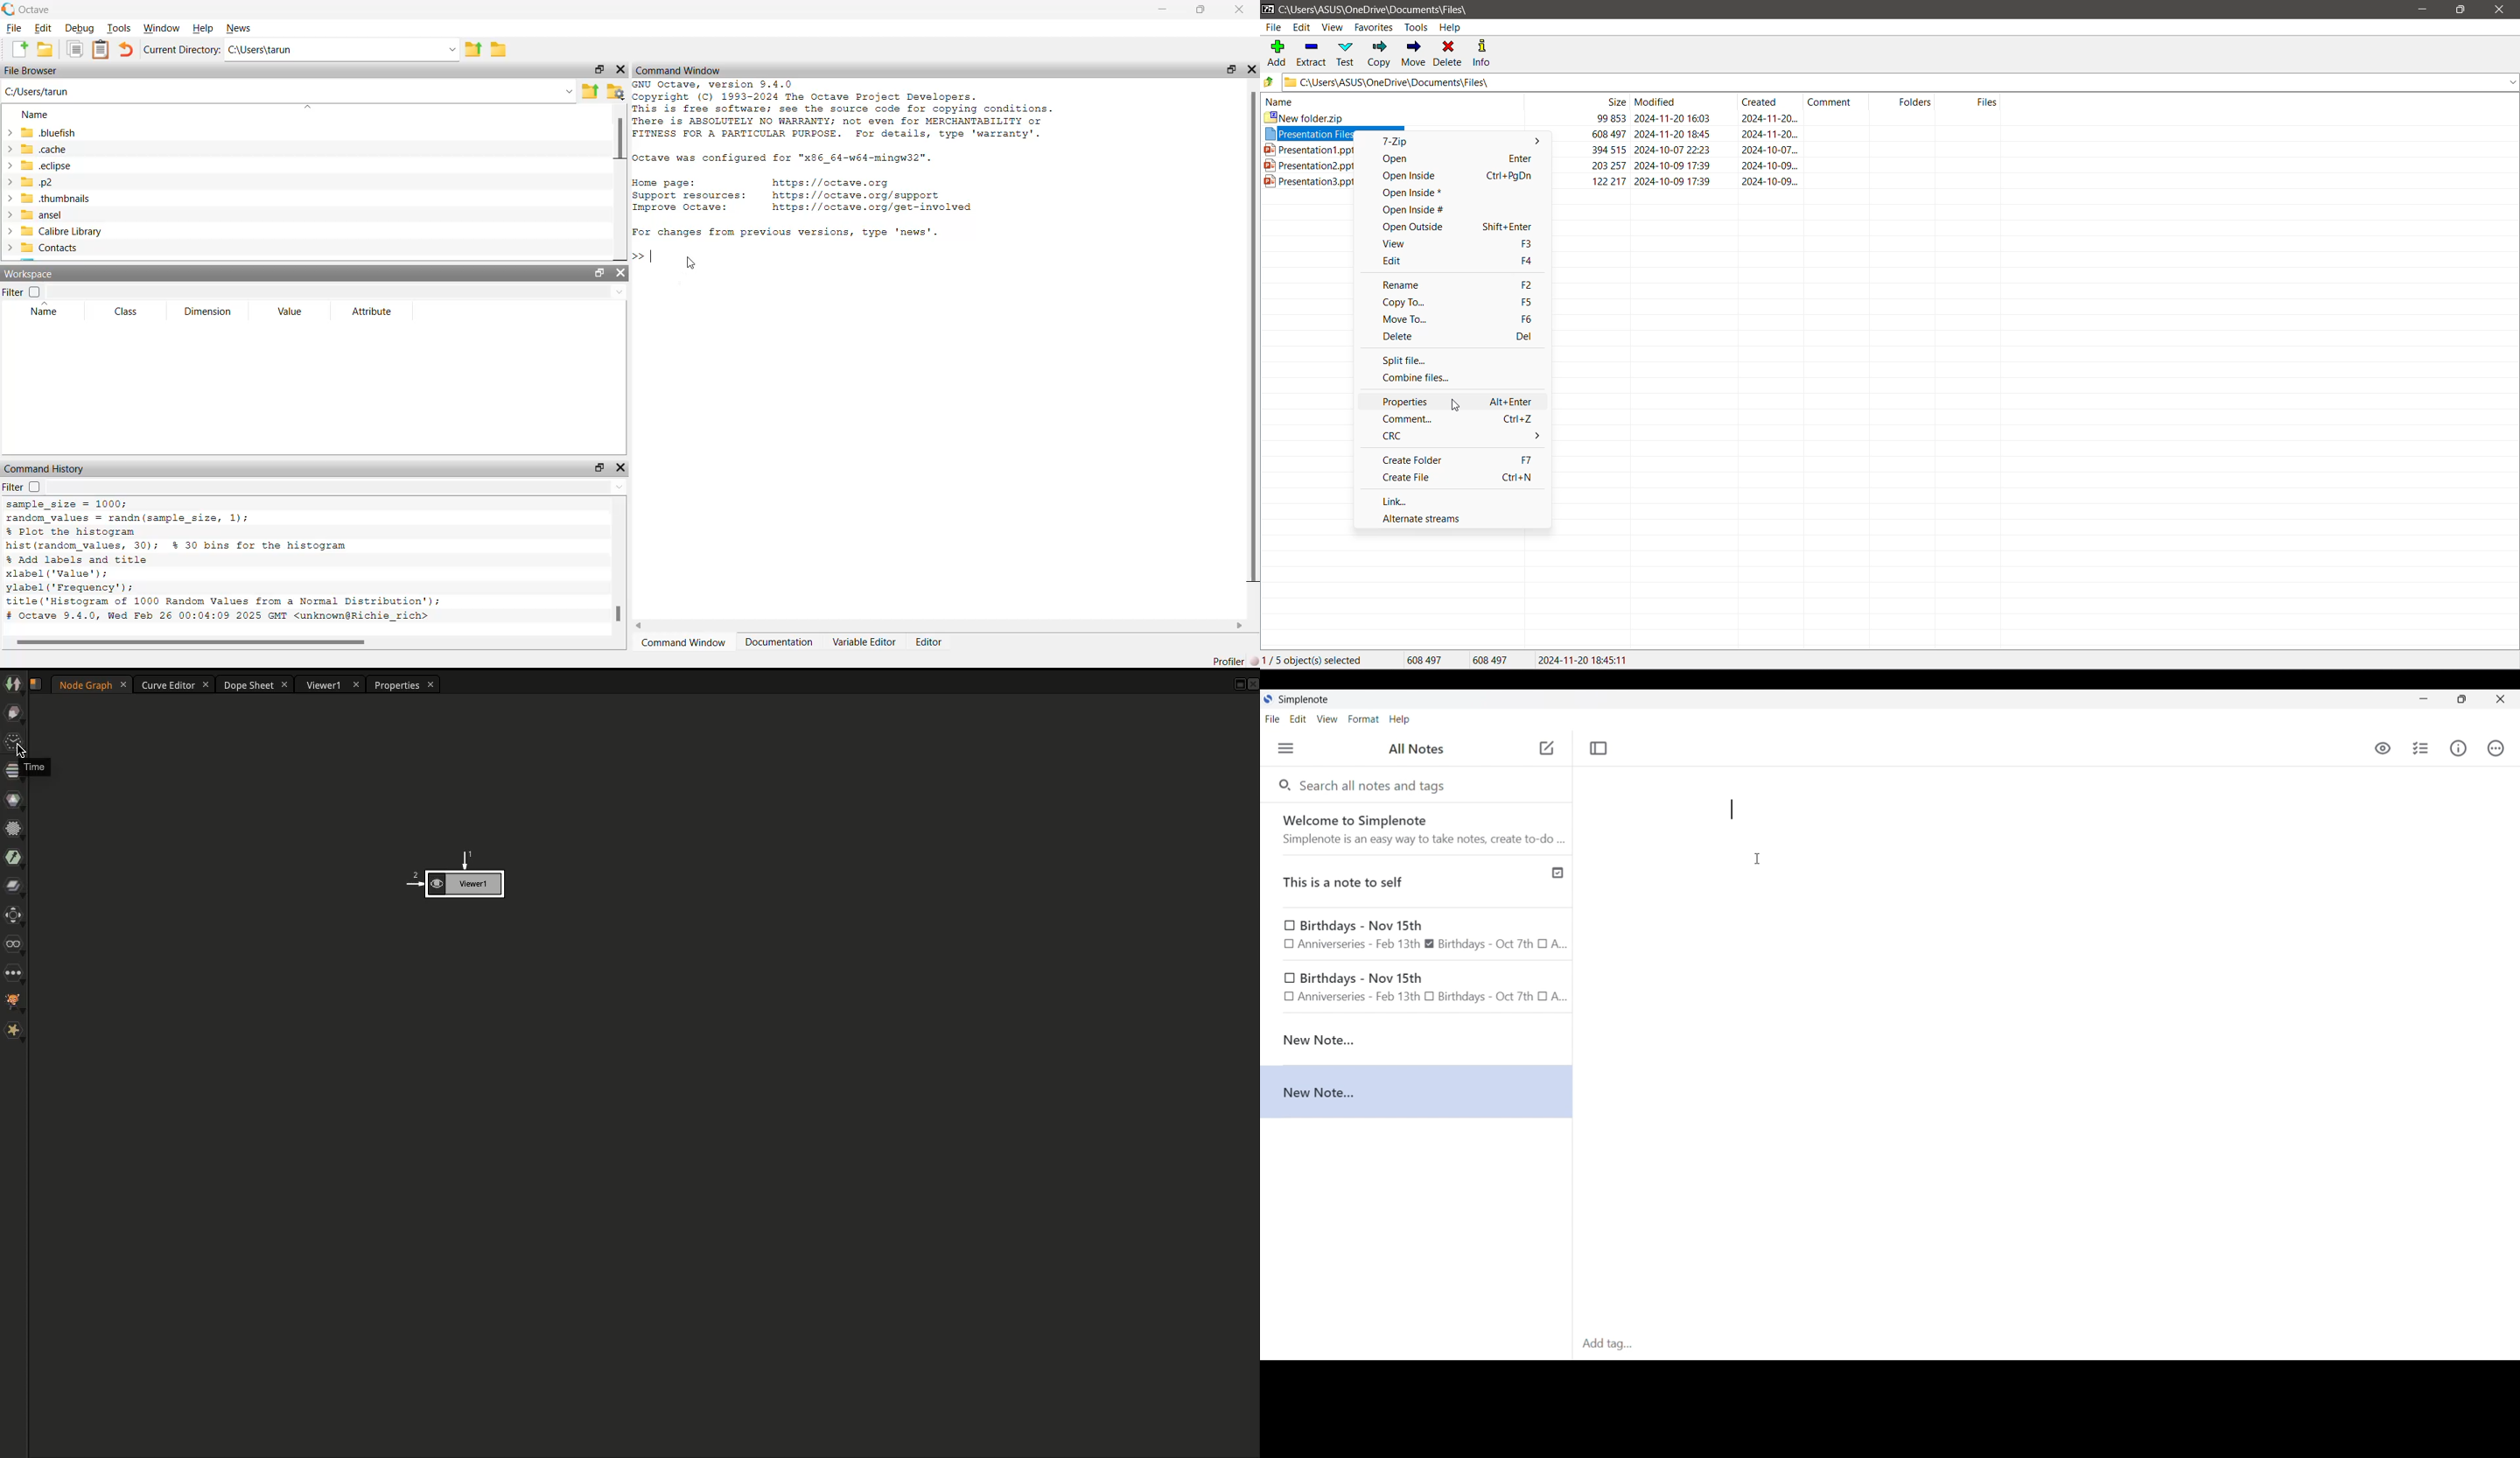 Image resolution: width=2520 pixels, height=1484 pixels. Describe the element at coordinates (1399, 500) in the screenshot. I see `Link` at that location.